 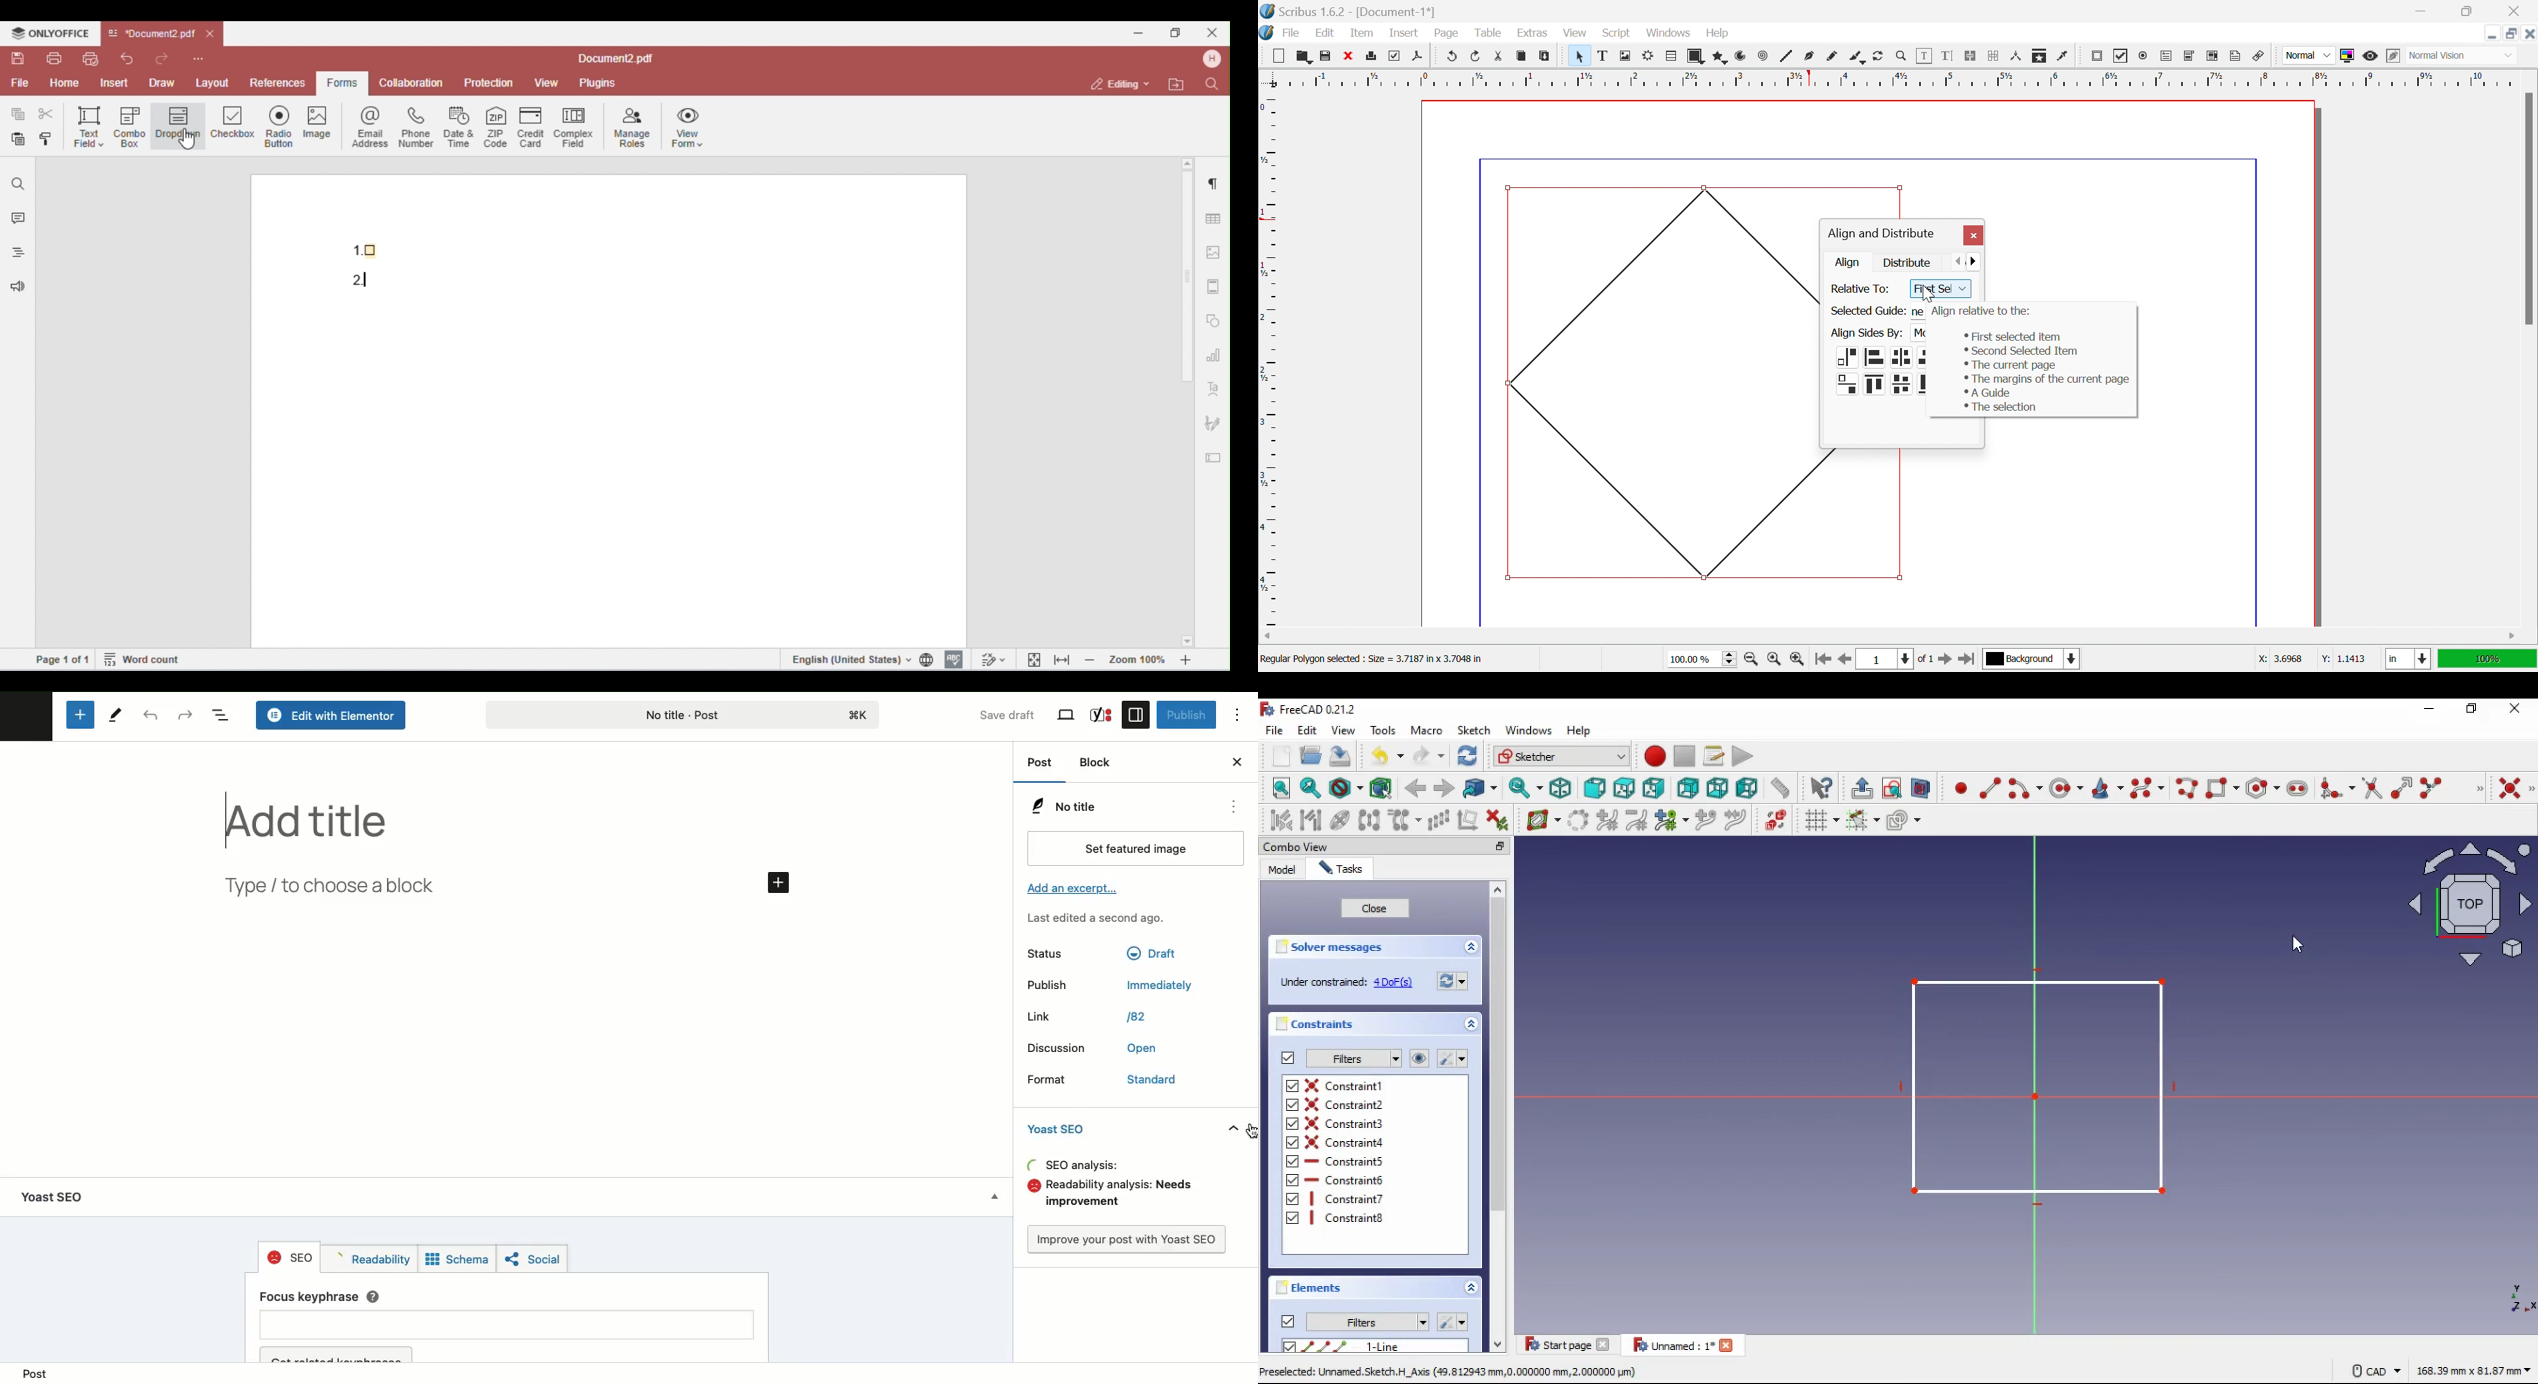 What do you see at coordinates (1575, 33) in the screenshot?
I see `View` at bounding box center [1575, 33].